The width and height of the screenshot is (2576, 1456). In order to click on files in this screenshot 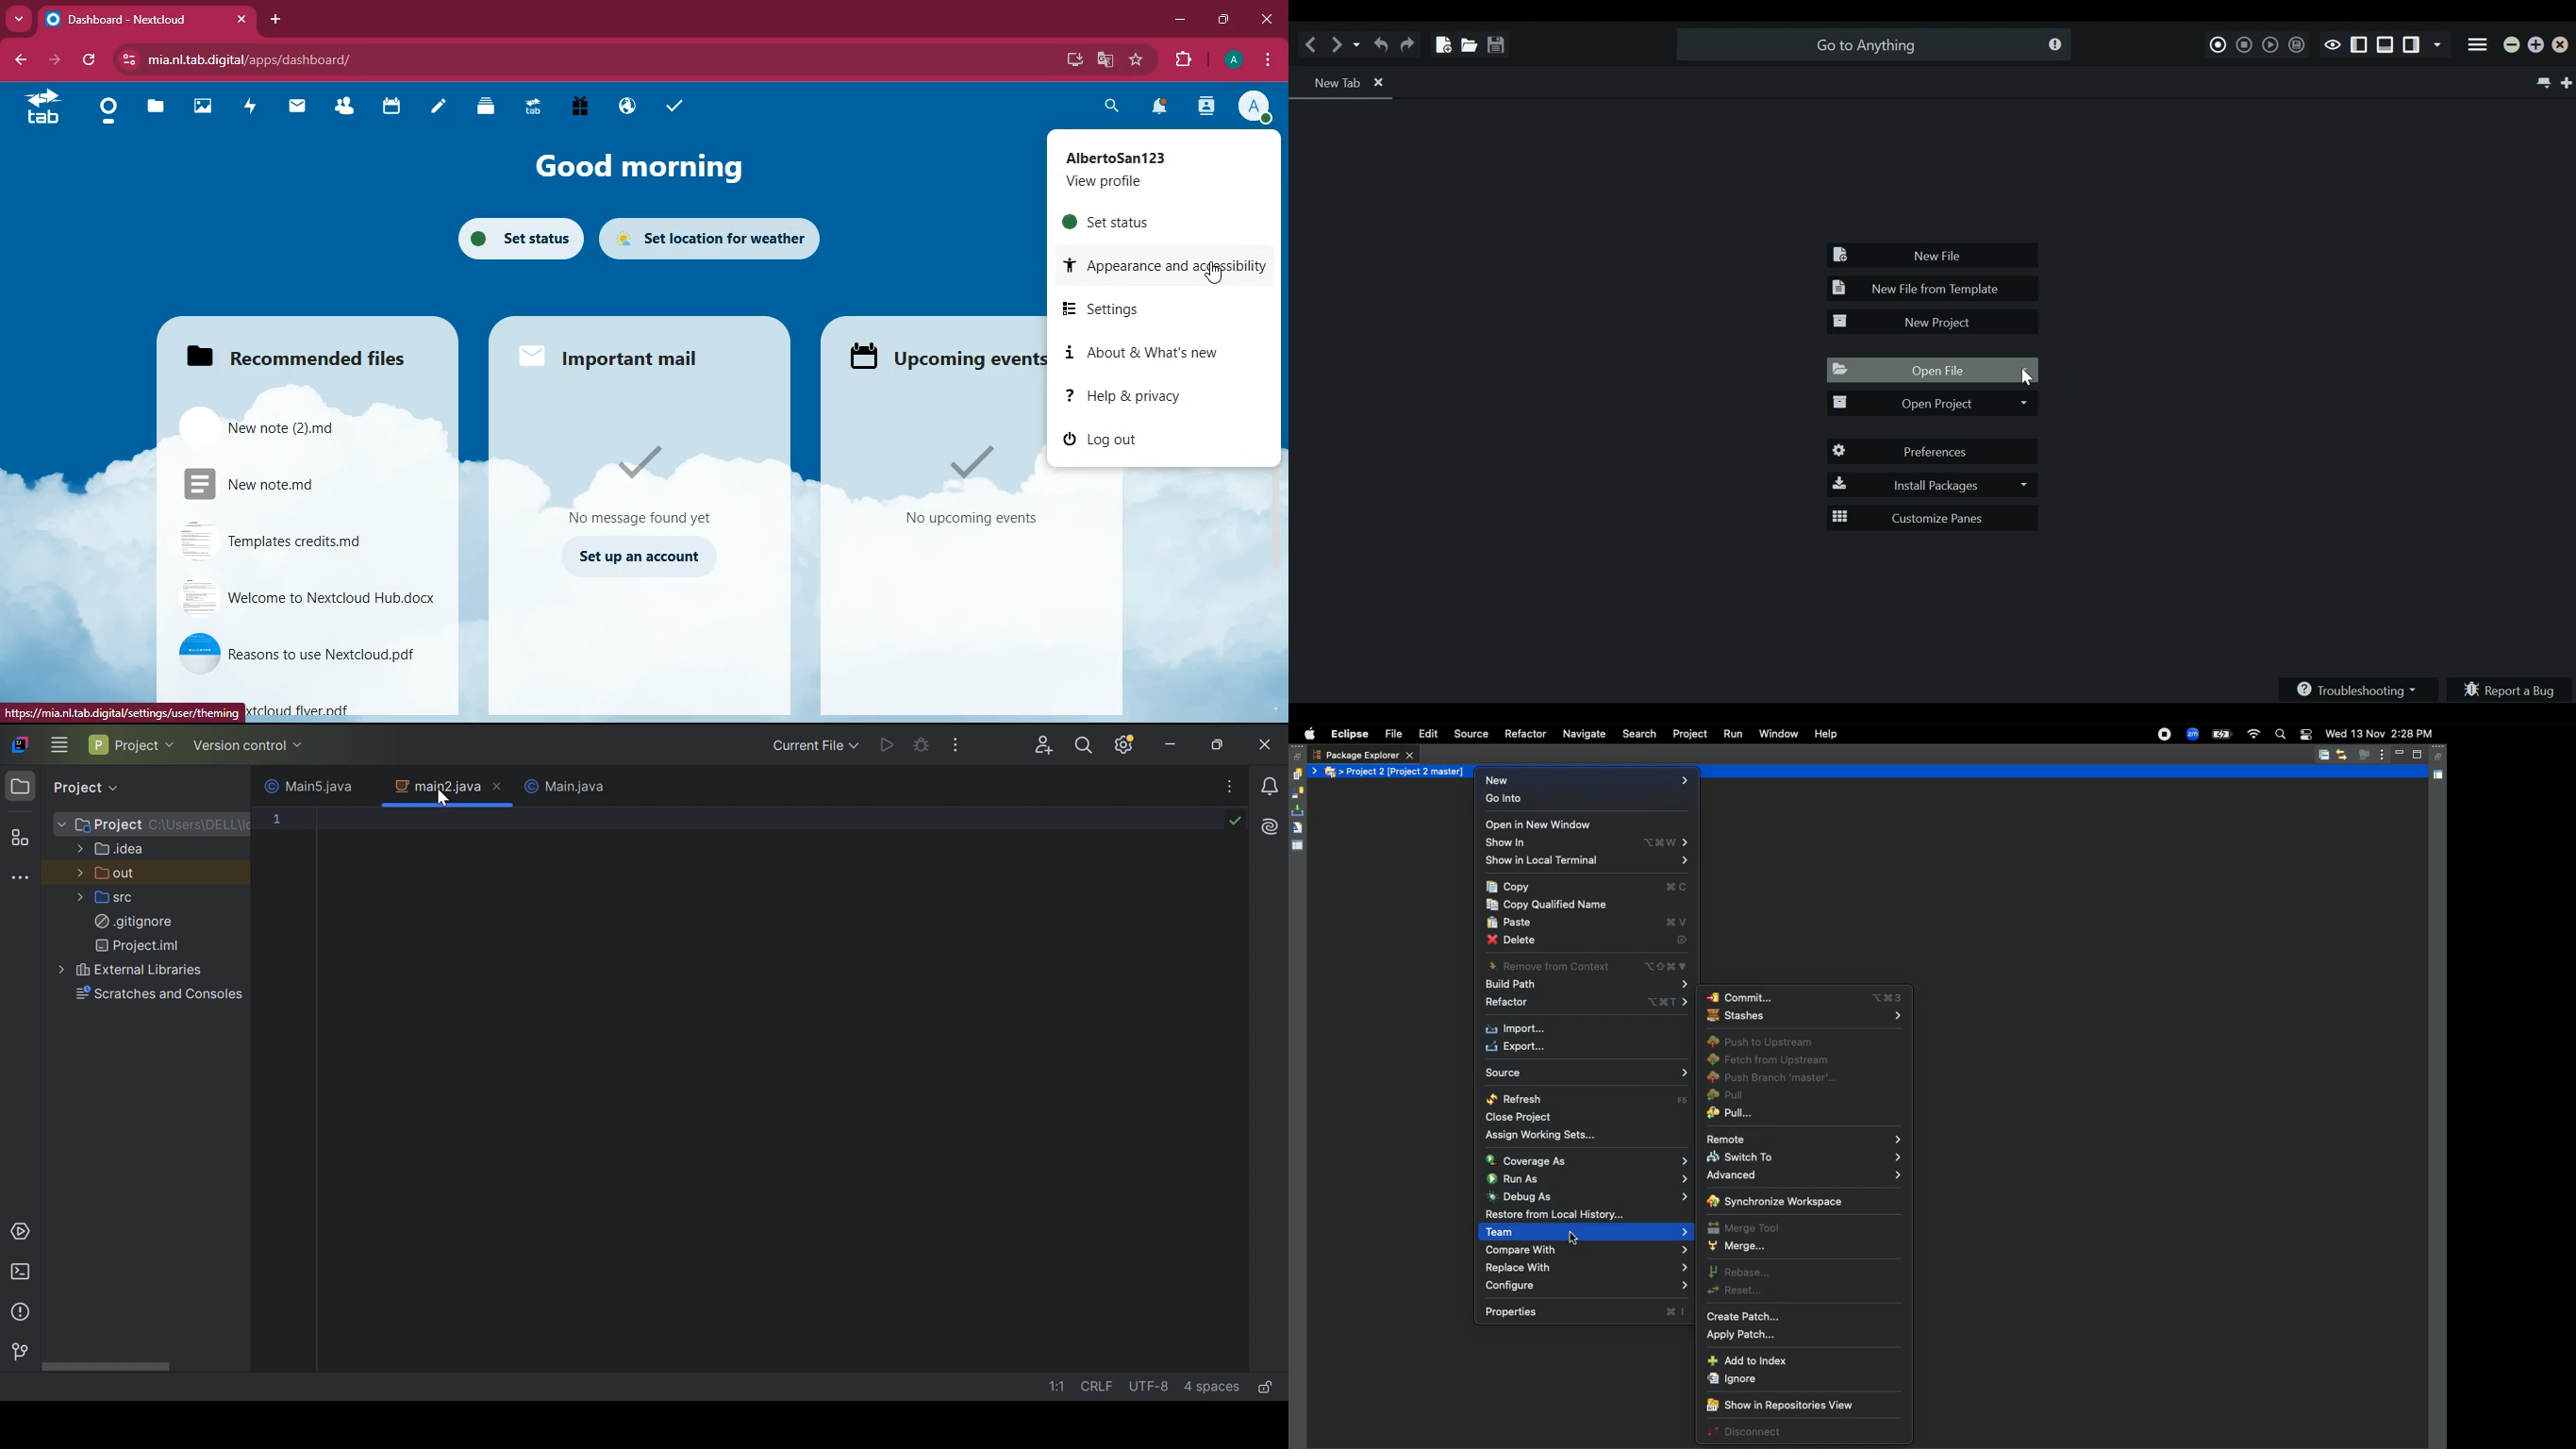, I will do `click(151, 108)`.